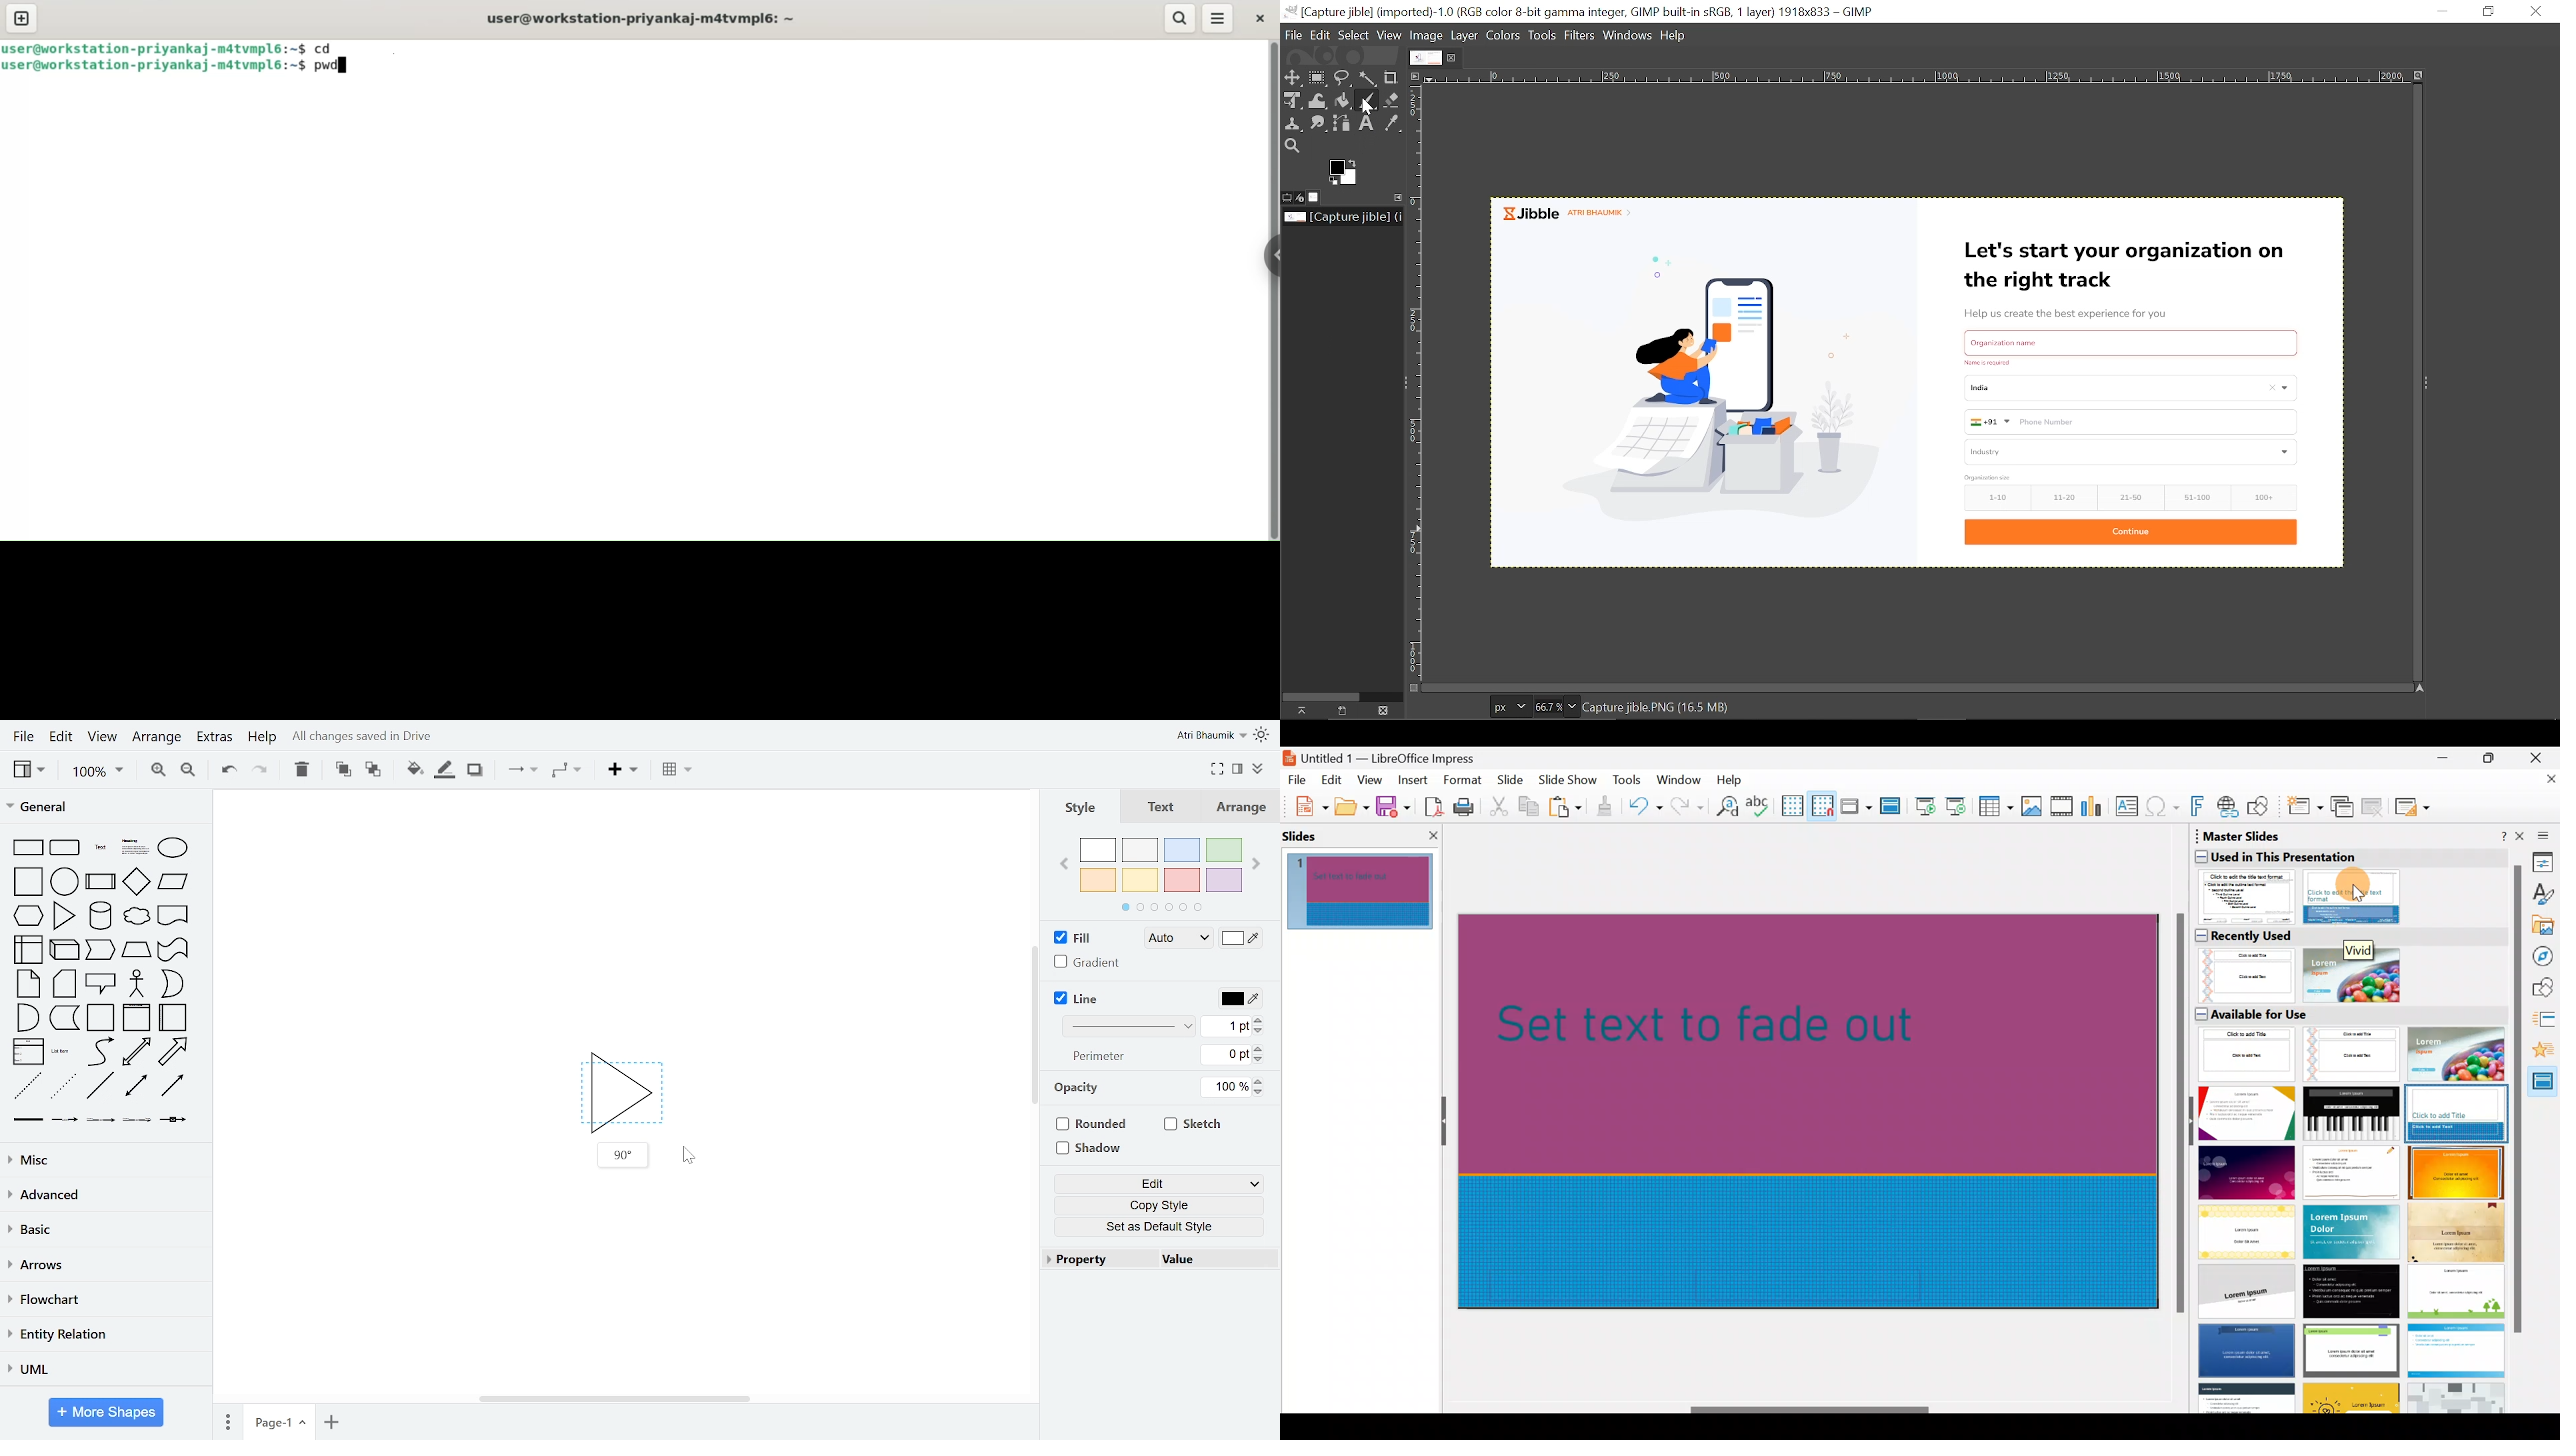  What do you see at coordinates (2413, 807) in the screenshot?
I see `Slide layout` at bounding box center [2413, 807].